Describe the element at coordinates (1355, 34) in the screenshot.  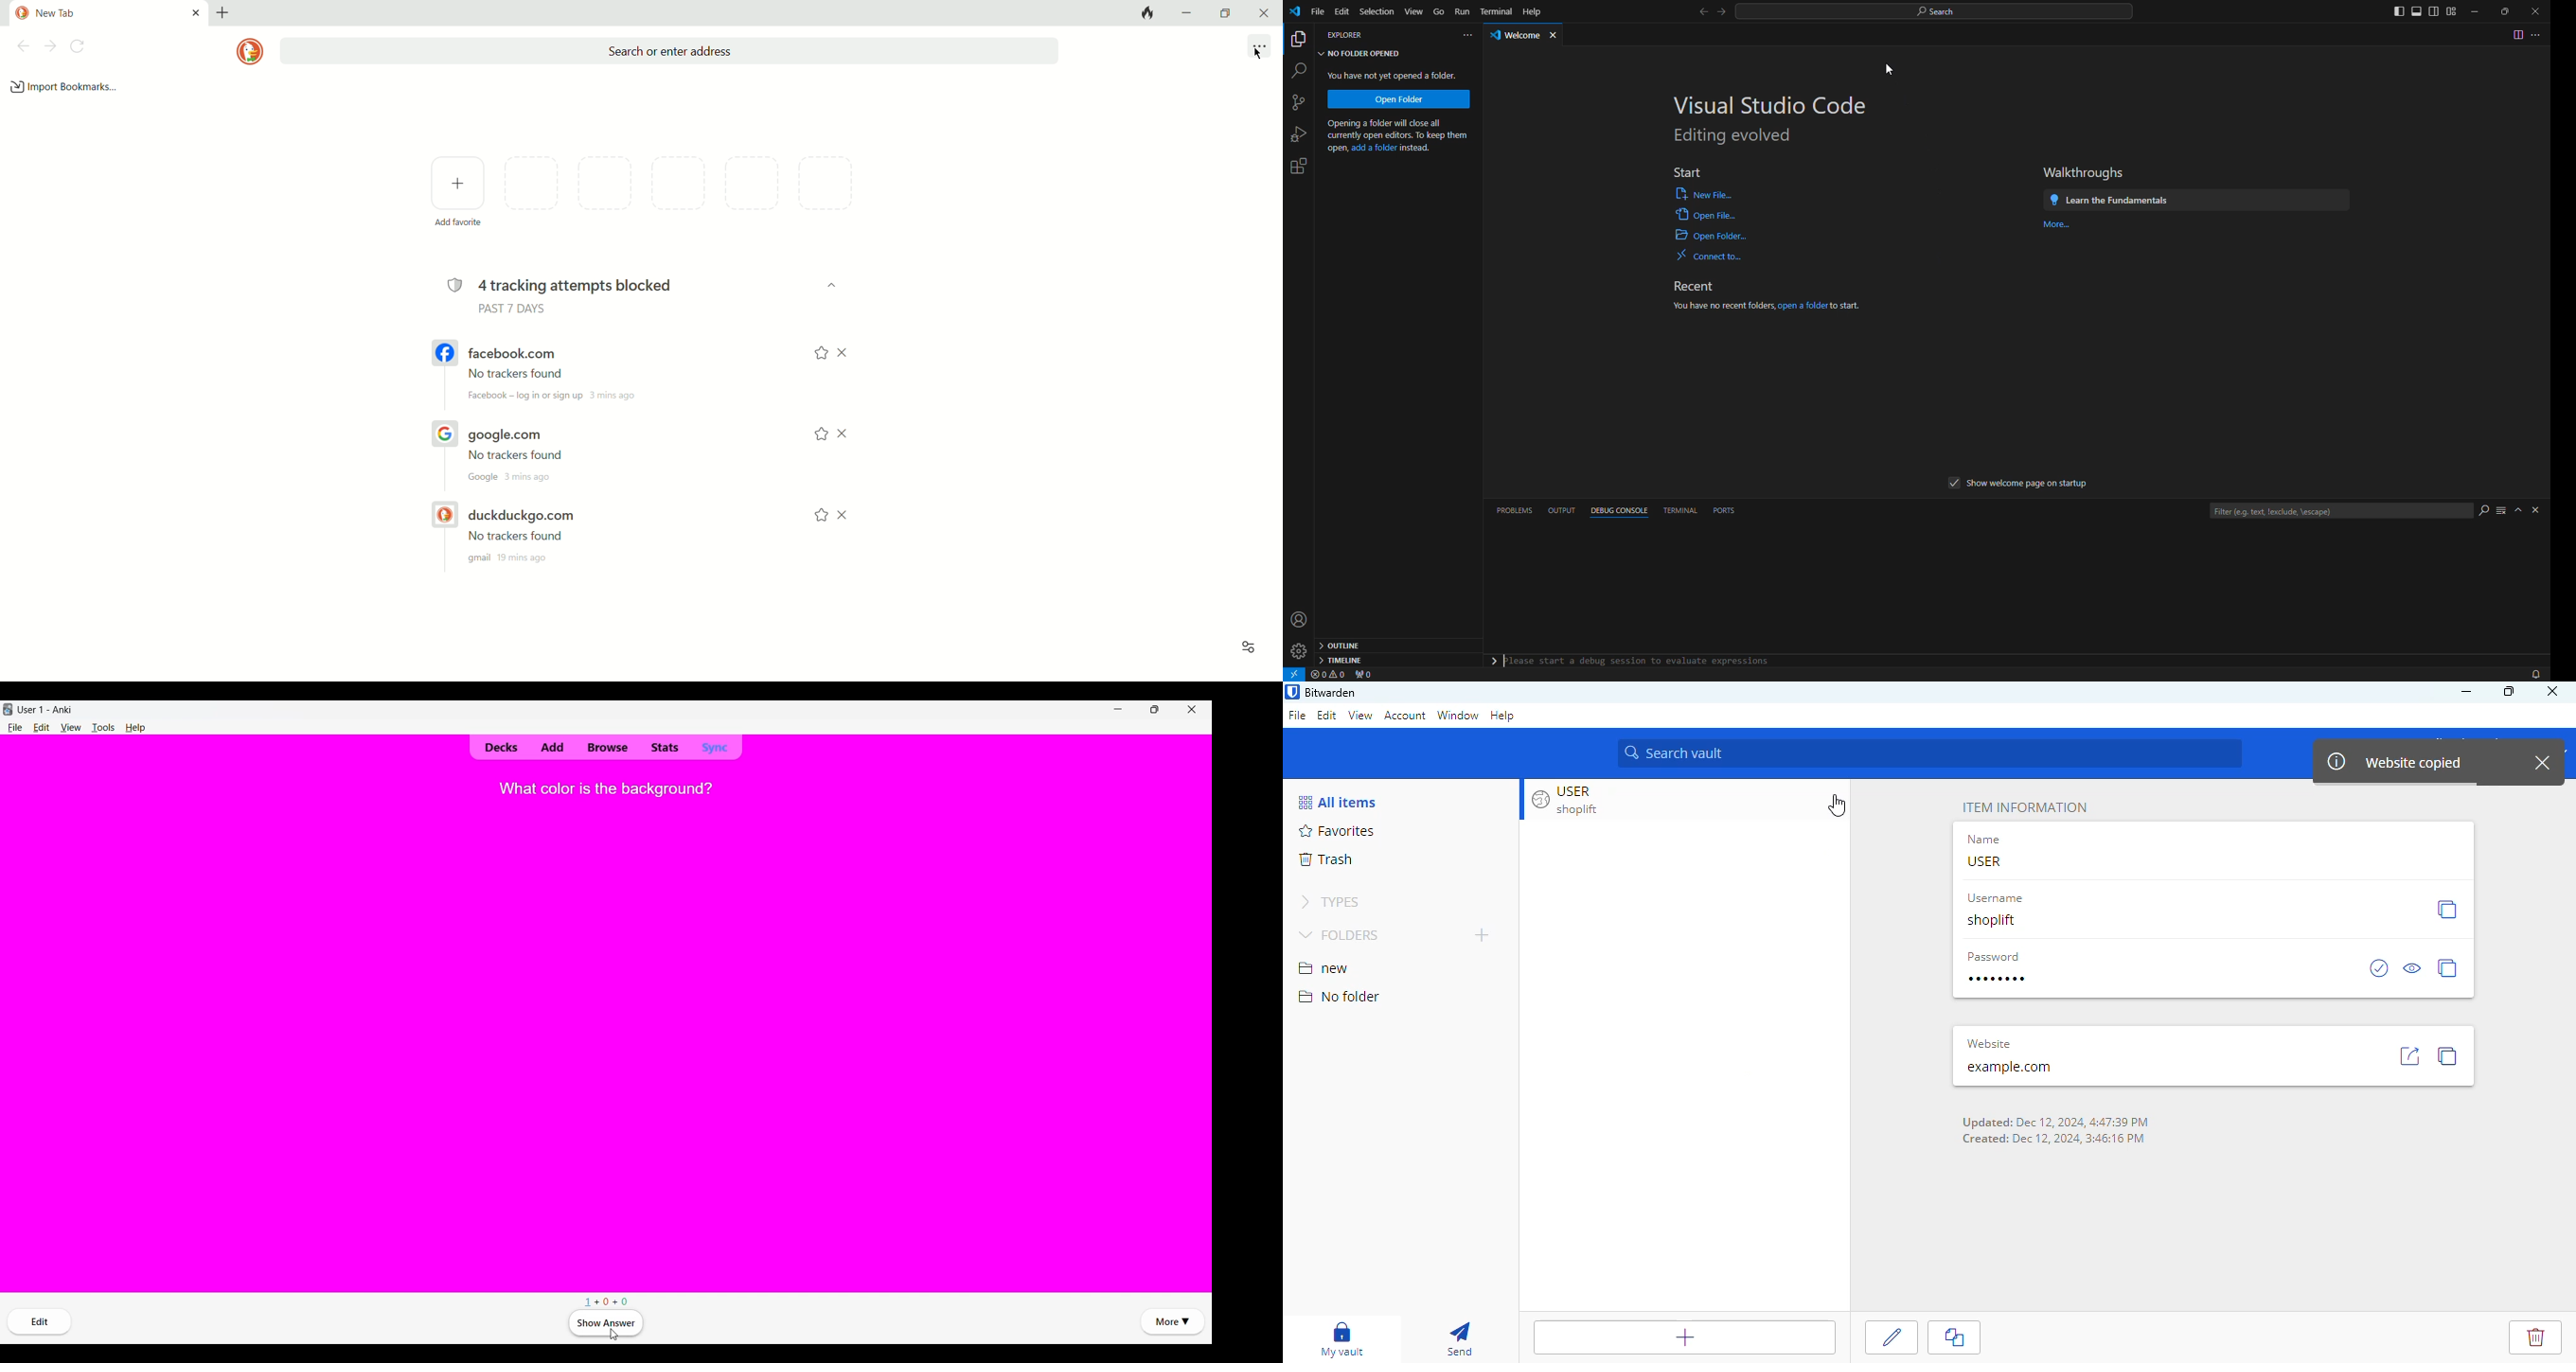
I see `explorer` at that location.